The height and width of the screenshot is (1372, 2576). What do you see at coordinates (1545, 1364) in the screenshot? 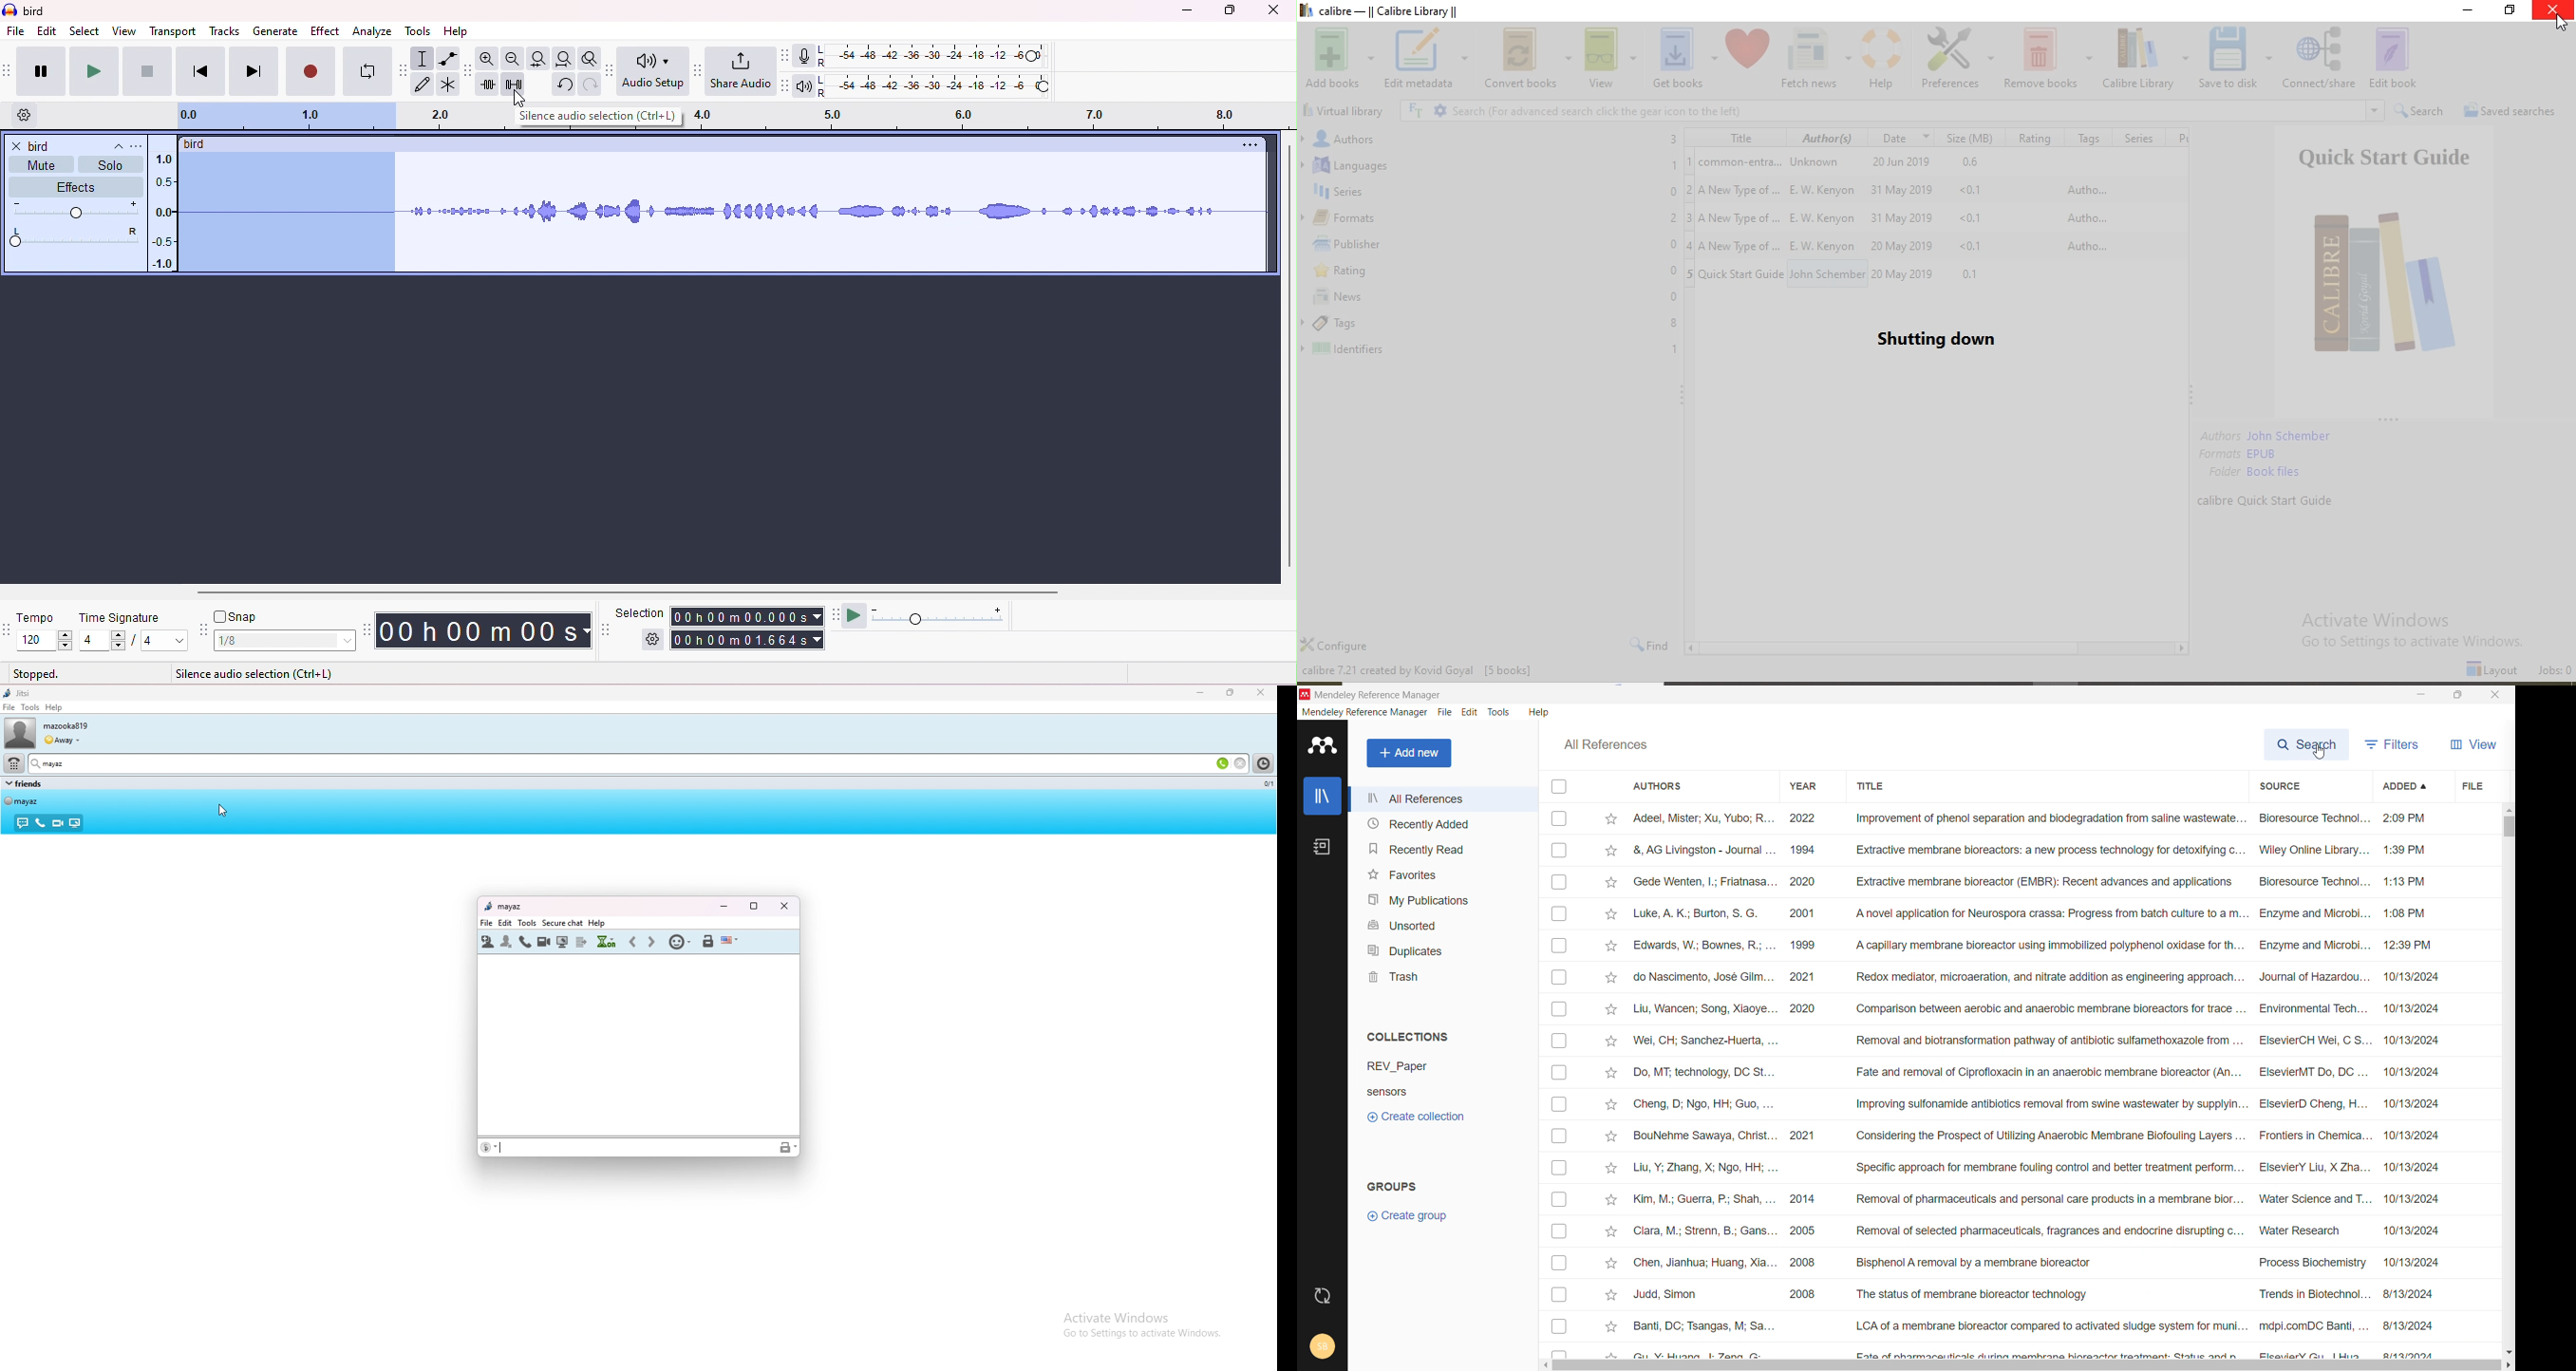
I see `scroll left` at bounding box center [1545, 1364].